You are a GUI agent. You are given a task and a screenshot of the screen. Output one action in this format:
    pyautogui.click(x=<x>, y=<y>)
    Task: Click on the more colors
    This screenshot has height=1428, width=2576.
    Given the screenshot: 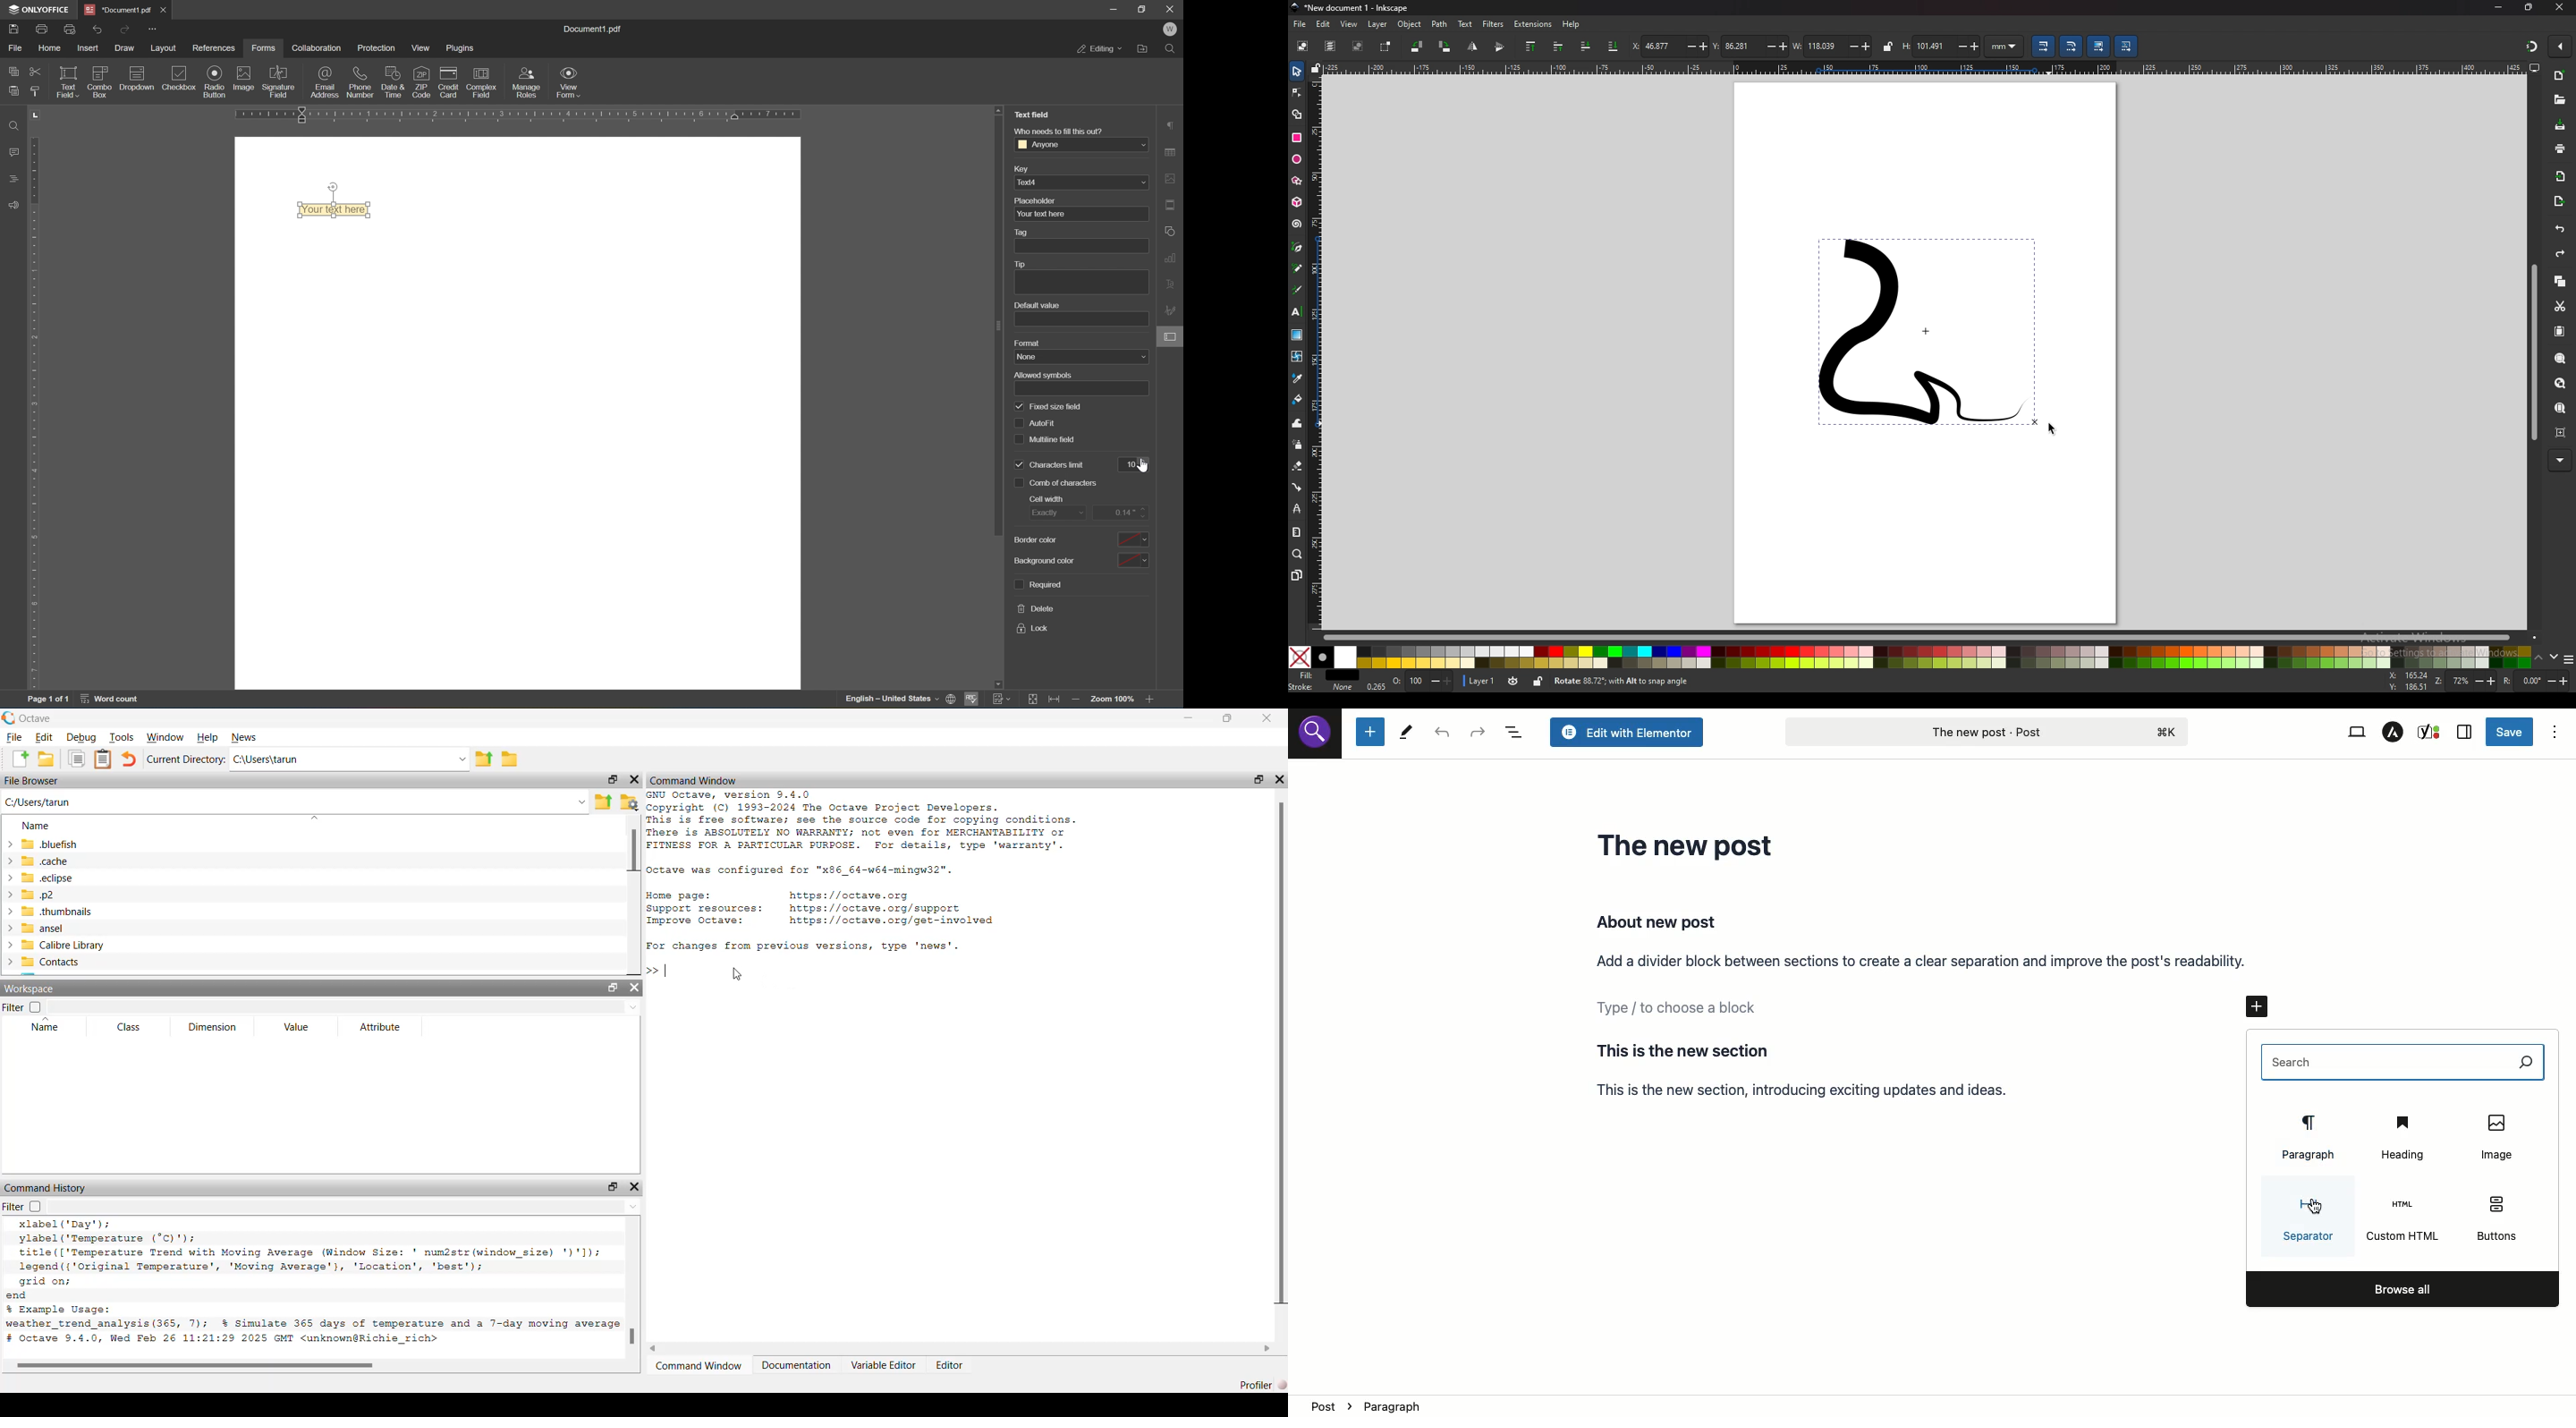 What is the action you would take?
    pyautogui.click(x=2568, y=659)
    